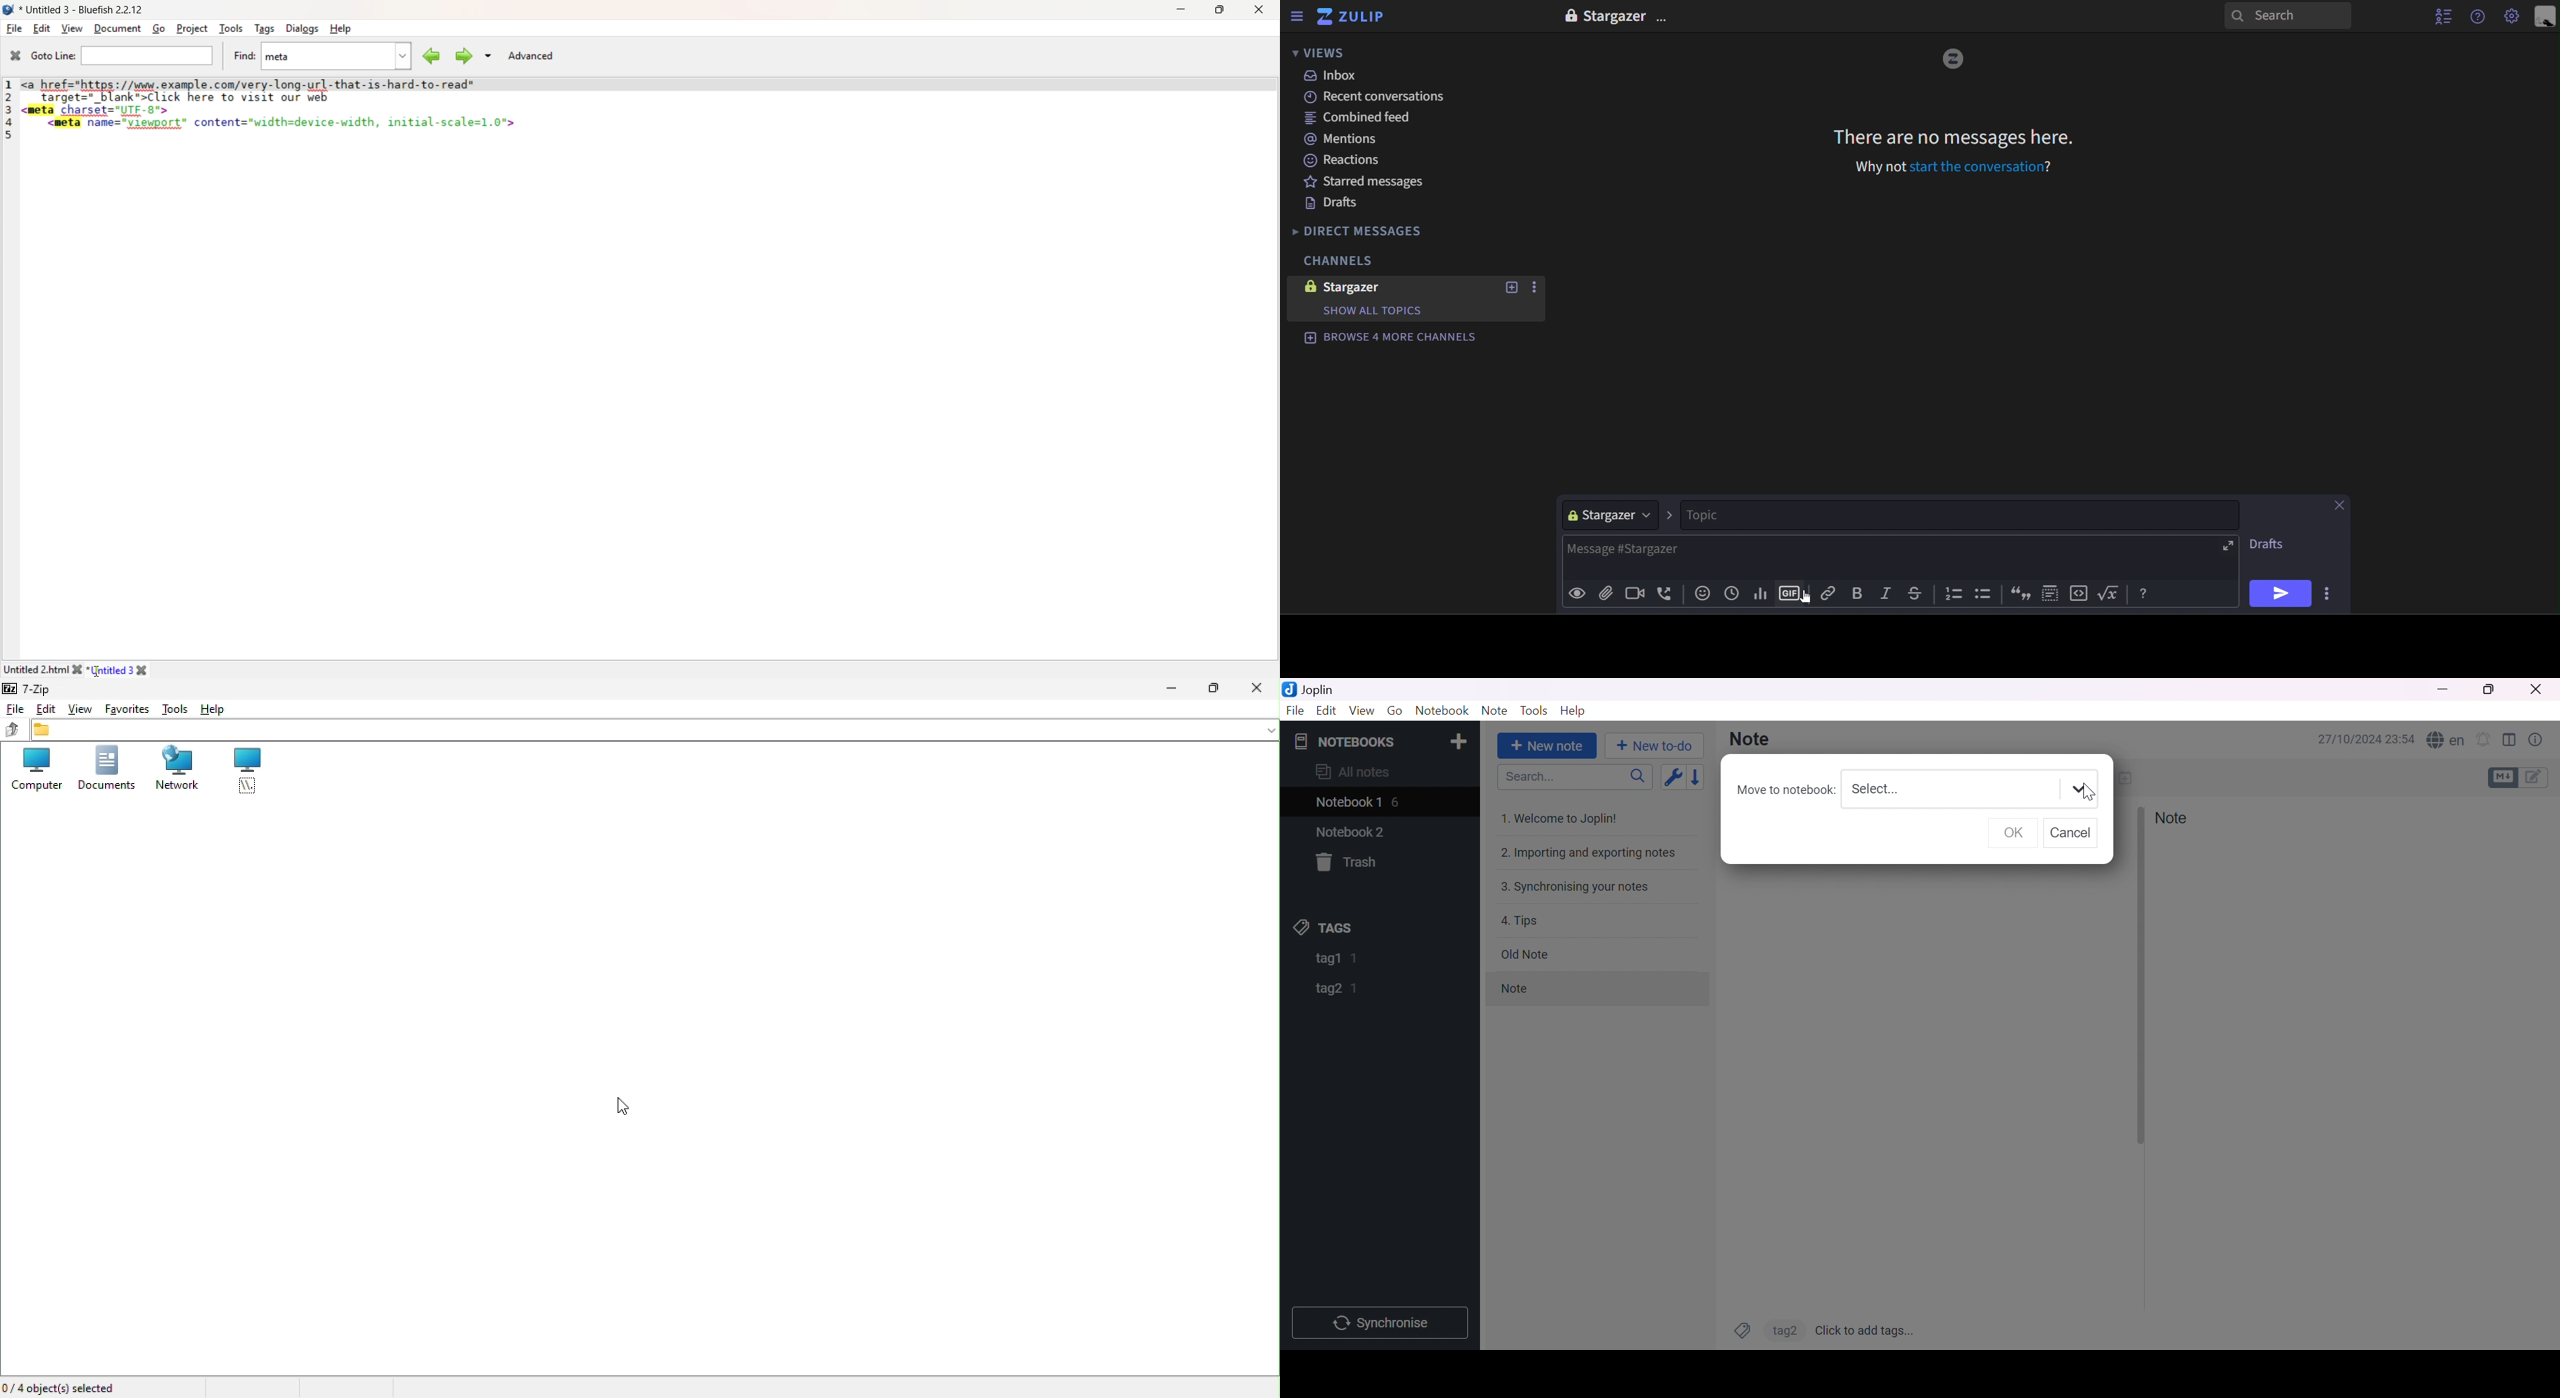  What do you see at coordinates (2171, 818) in the screenshot?
I see `Note` at bounding box center [2171, 818].